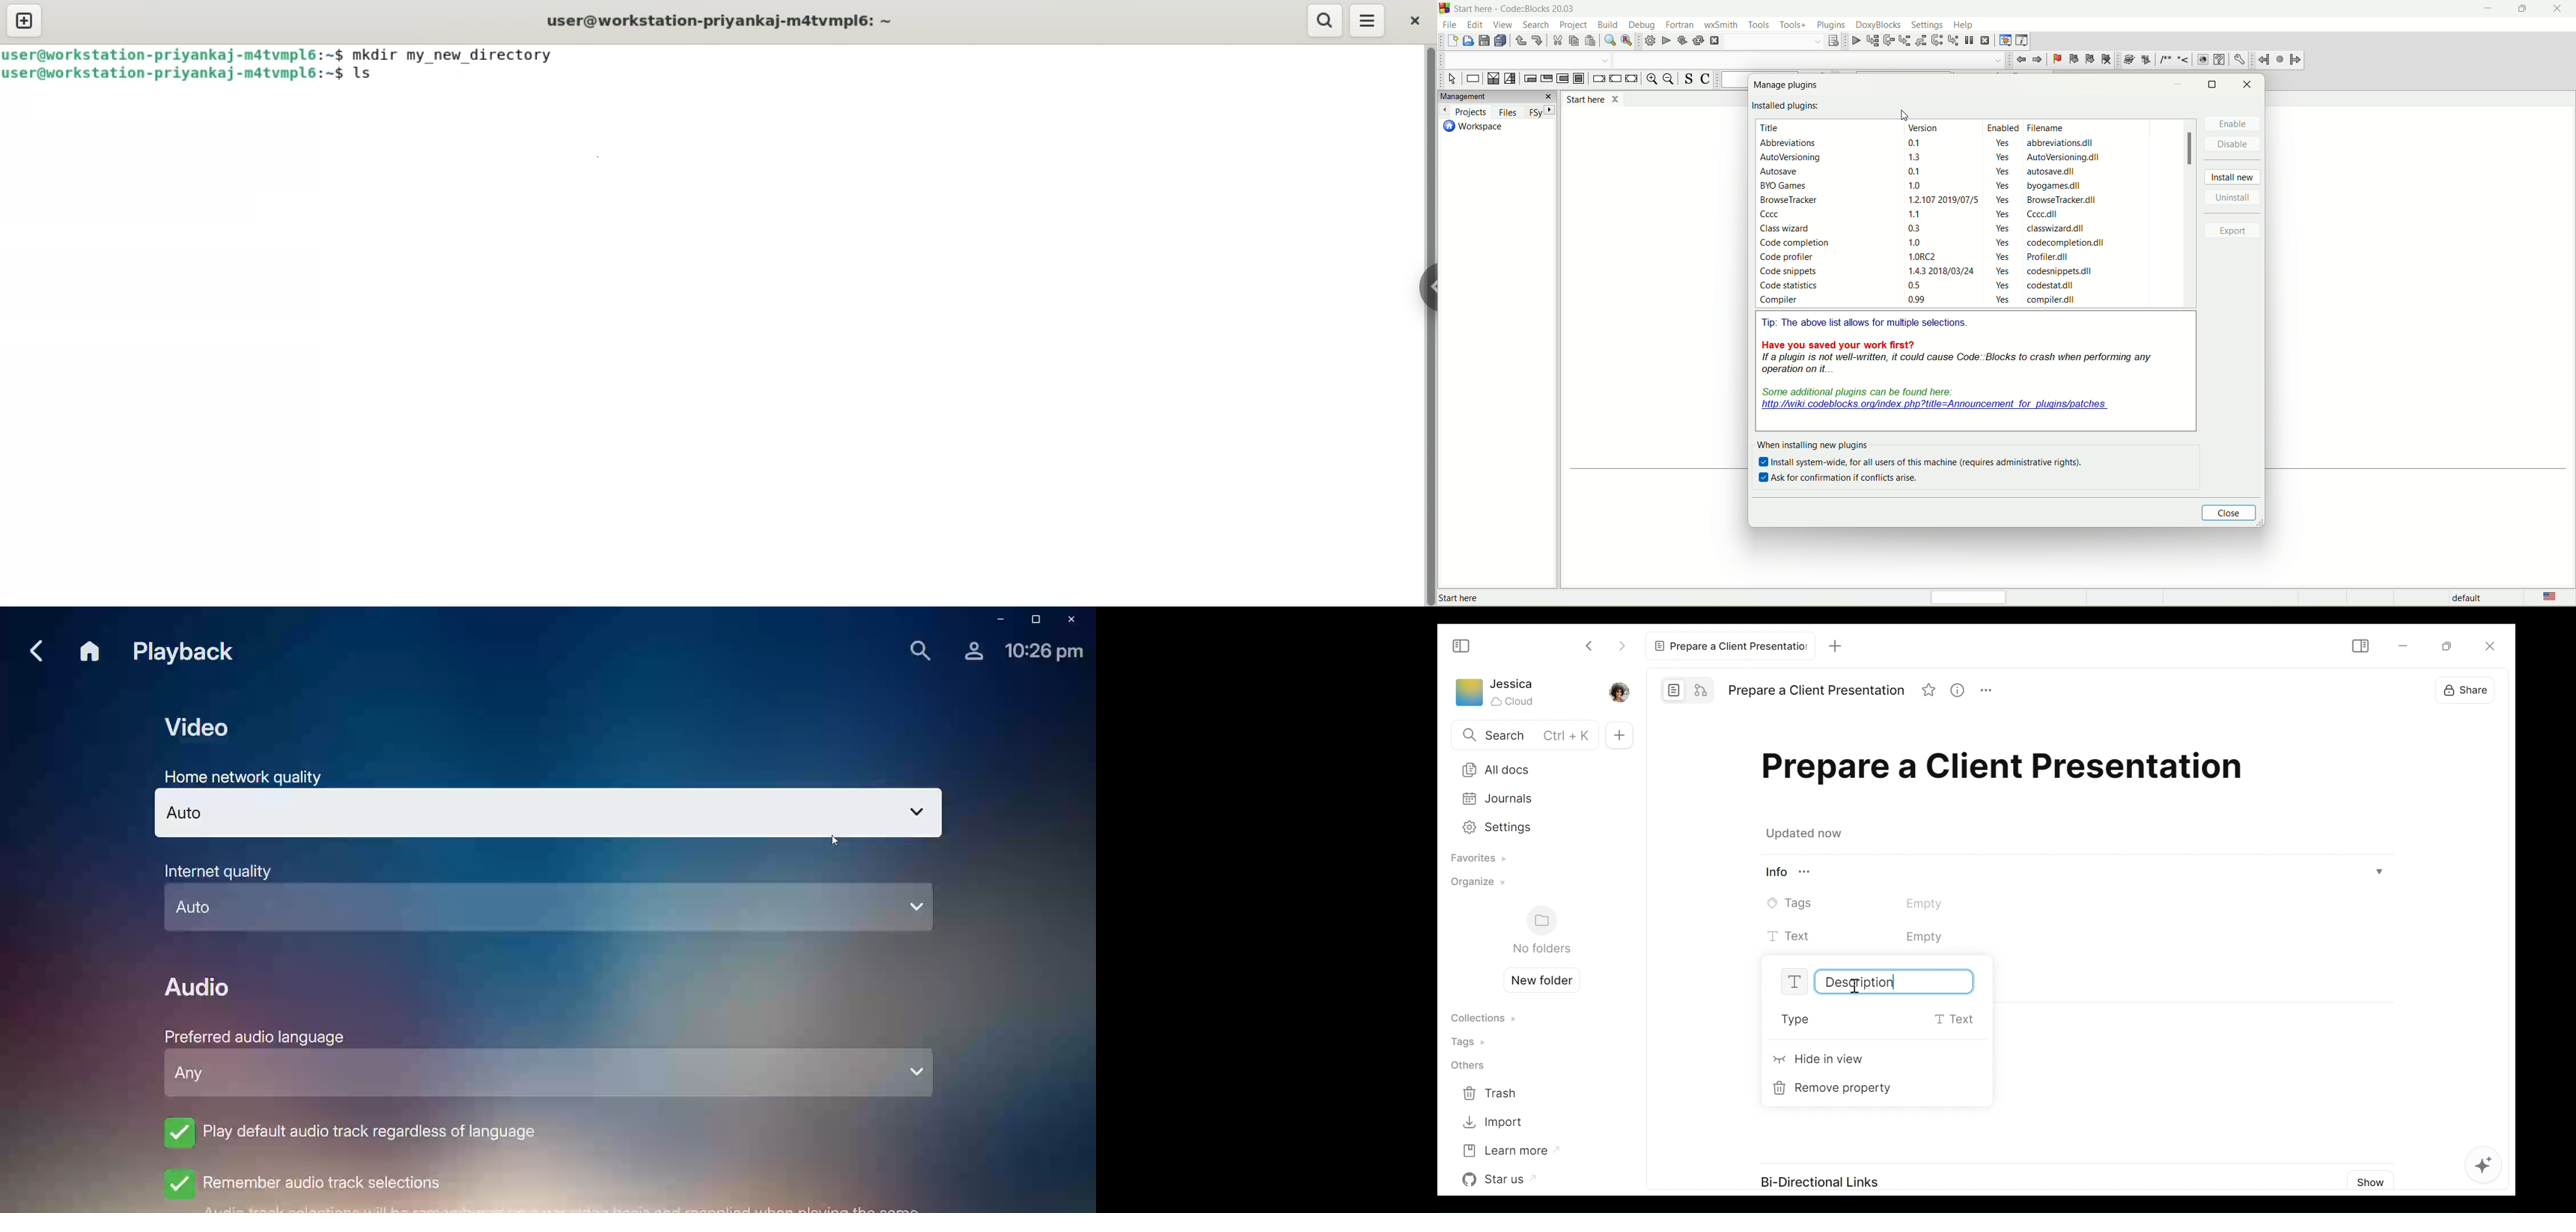  I want to click on abort debugger, so click(1986, 40).